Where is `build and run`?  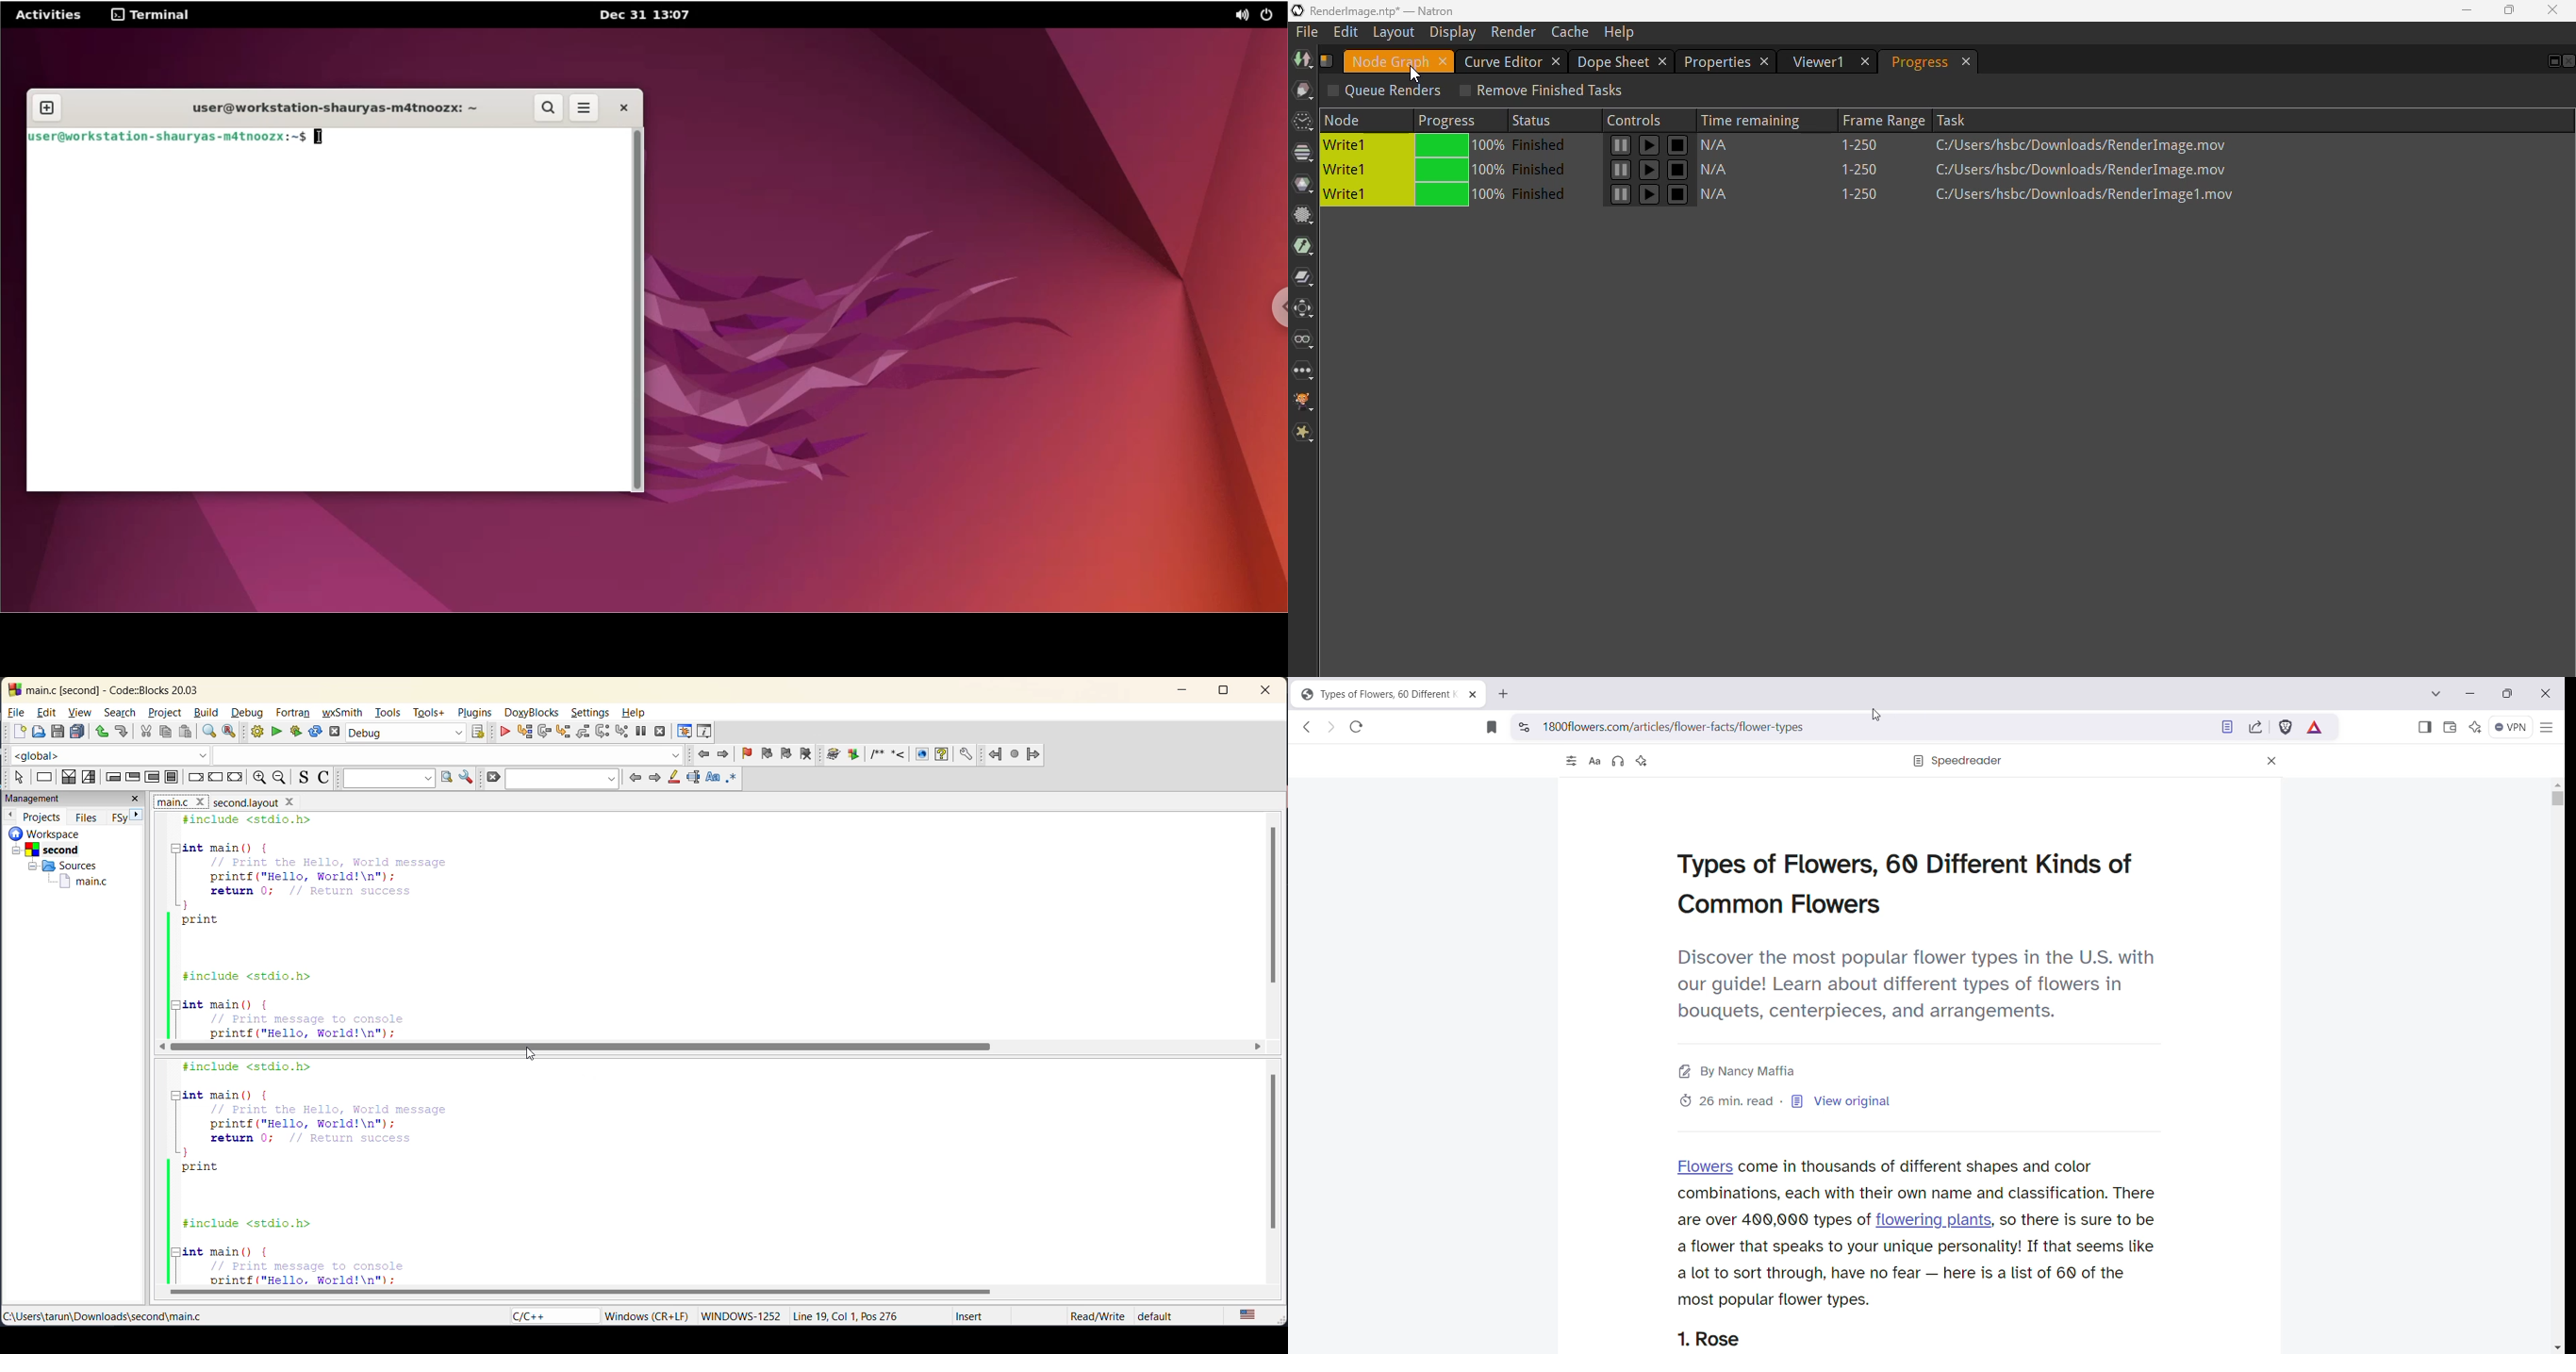
build and run is located at coordinates (297, 730).